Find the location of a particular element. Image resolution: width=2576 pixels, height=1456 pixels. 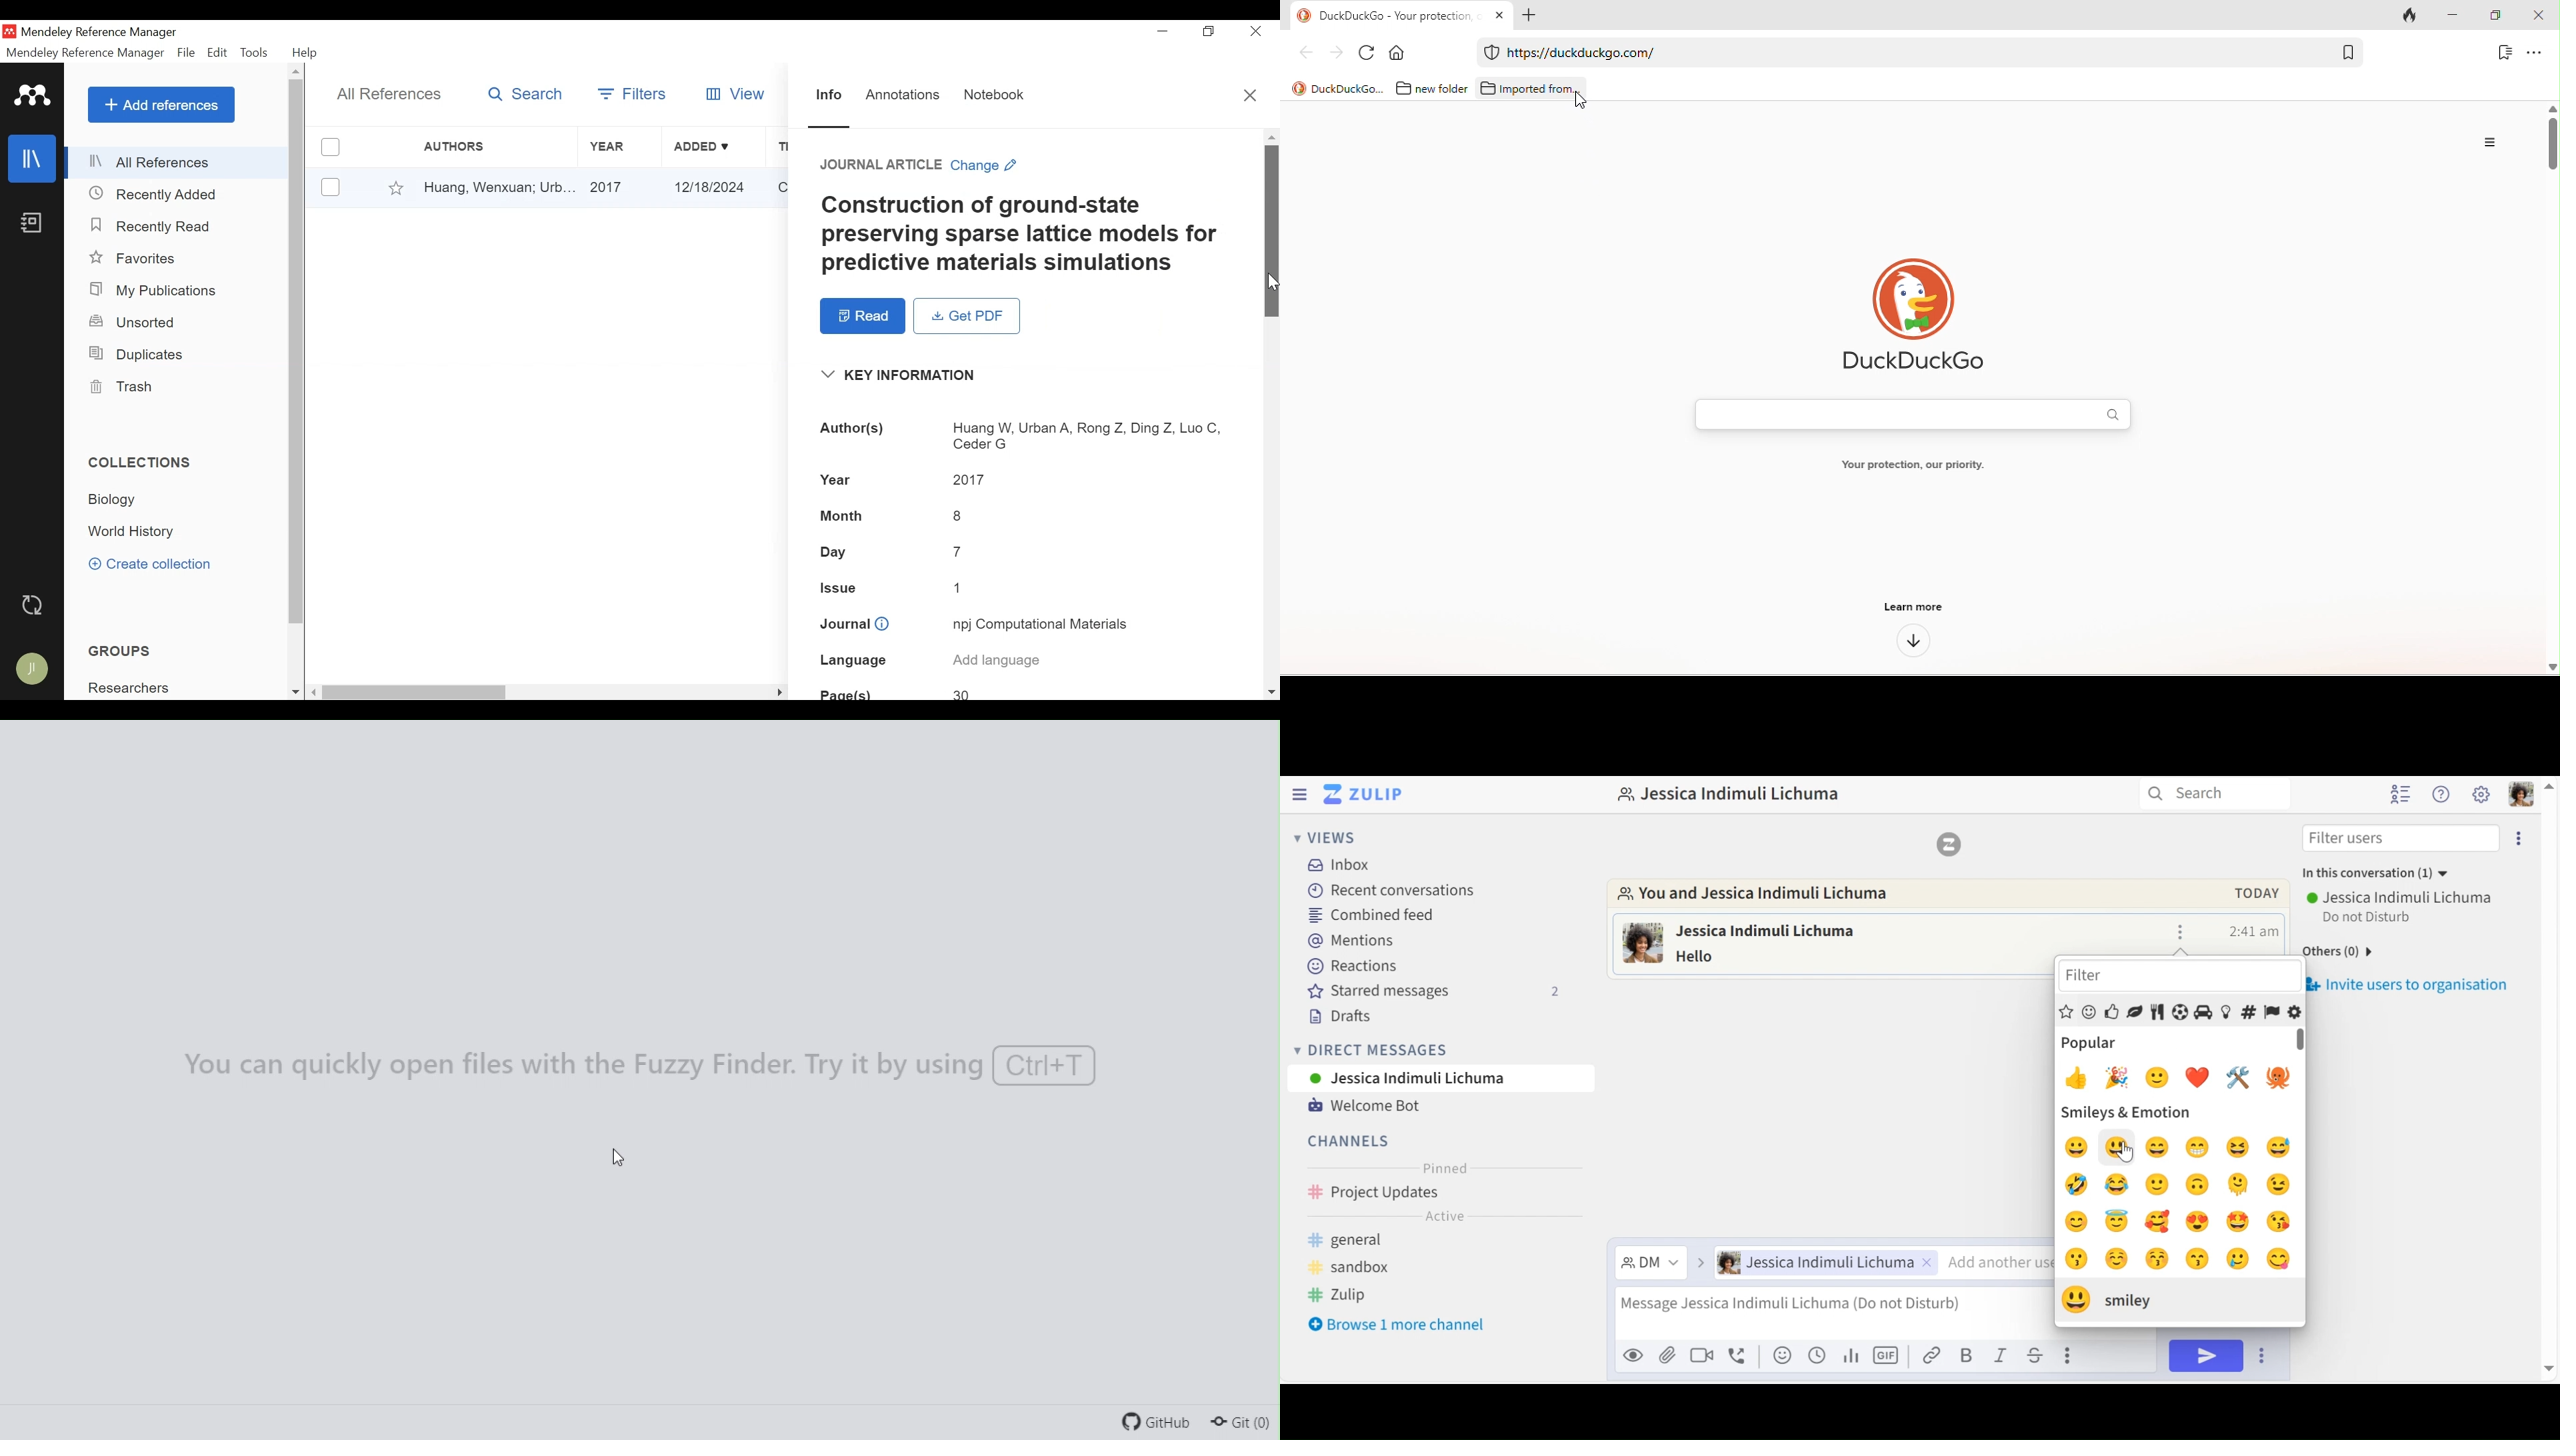

Scroll down is located at coordinates (293, 692).